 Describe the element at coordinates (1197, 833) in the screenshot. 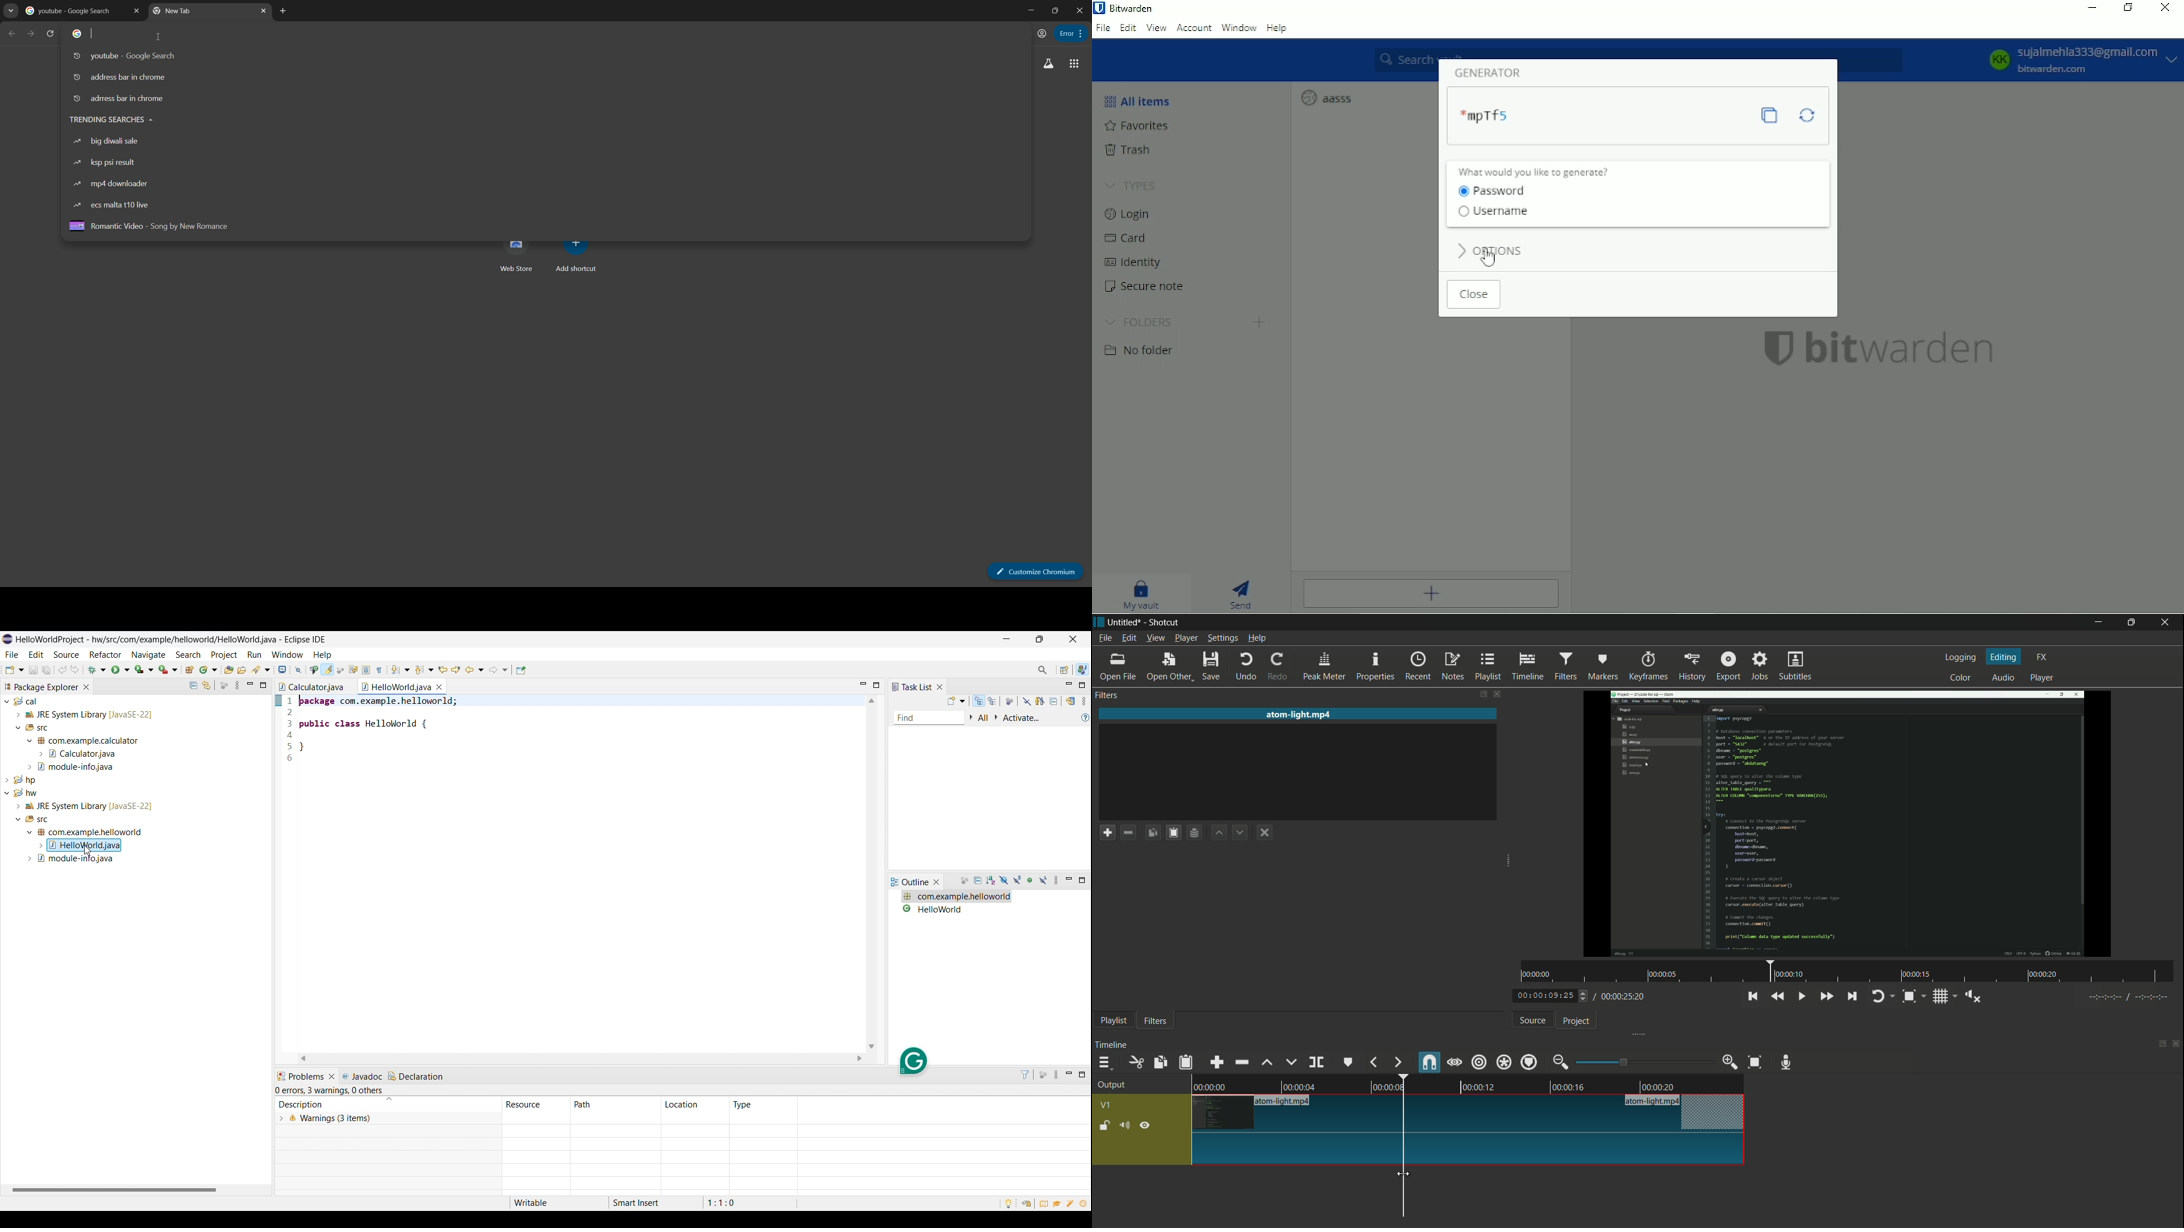

I see `save filter set` at that location.